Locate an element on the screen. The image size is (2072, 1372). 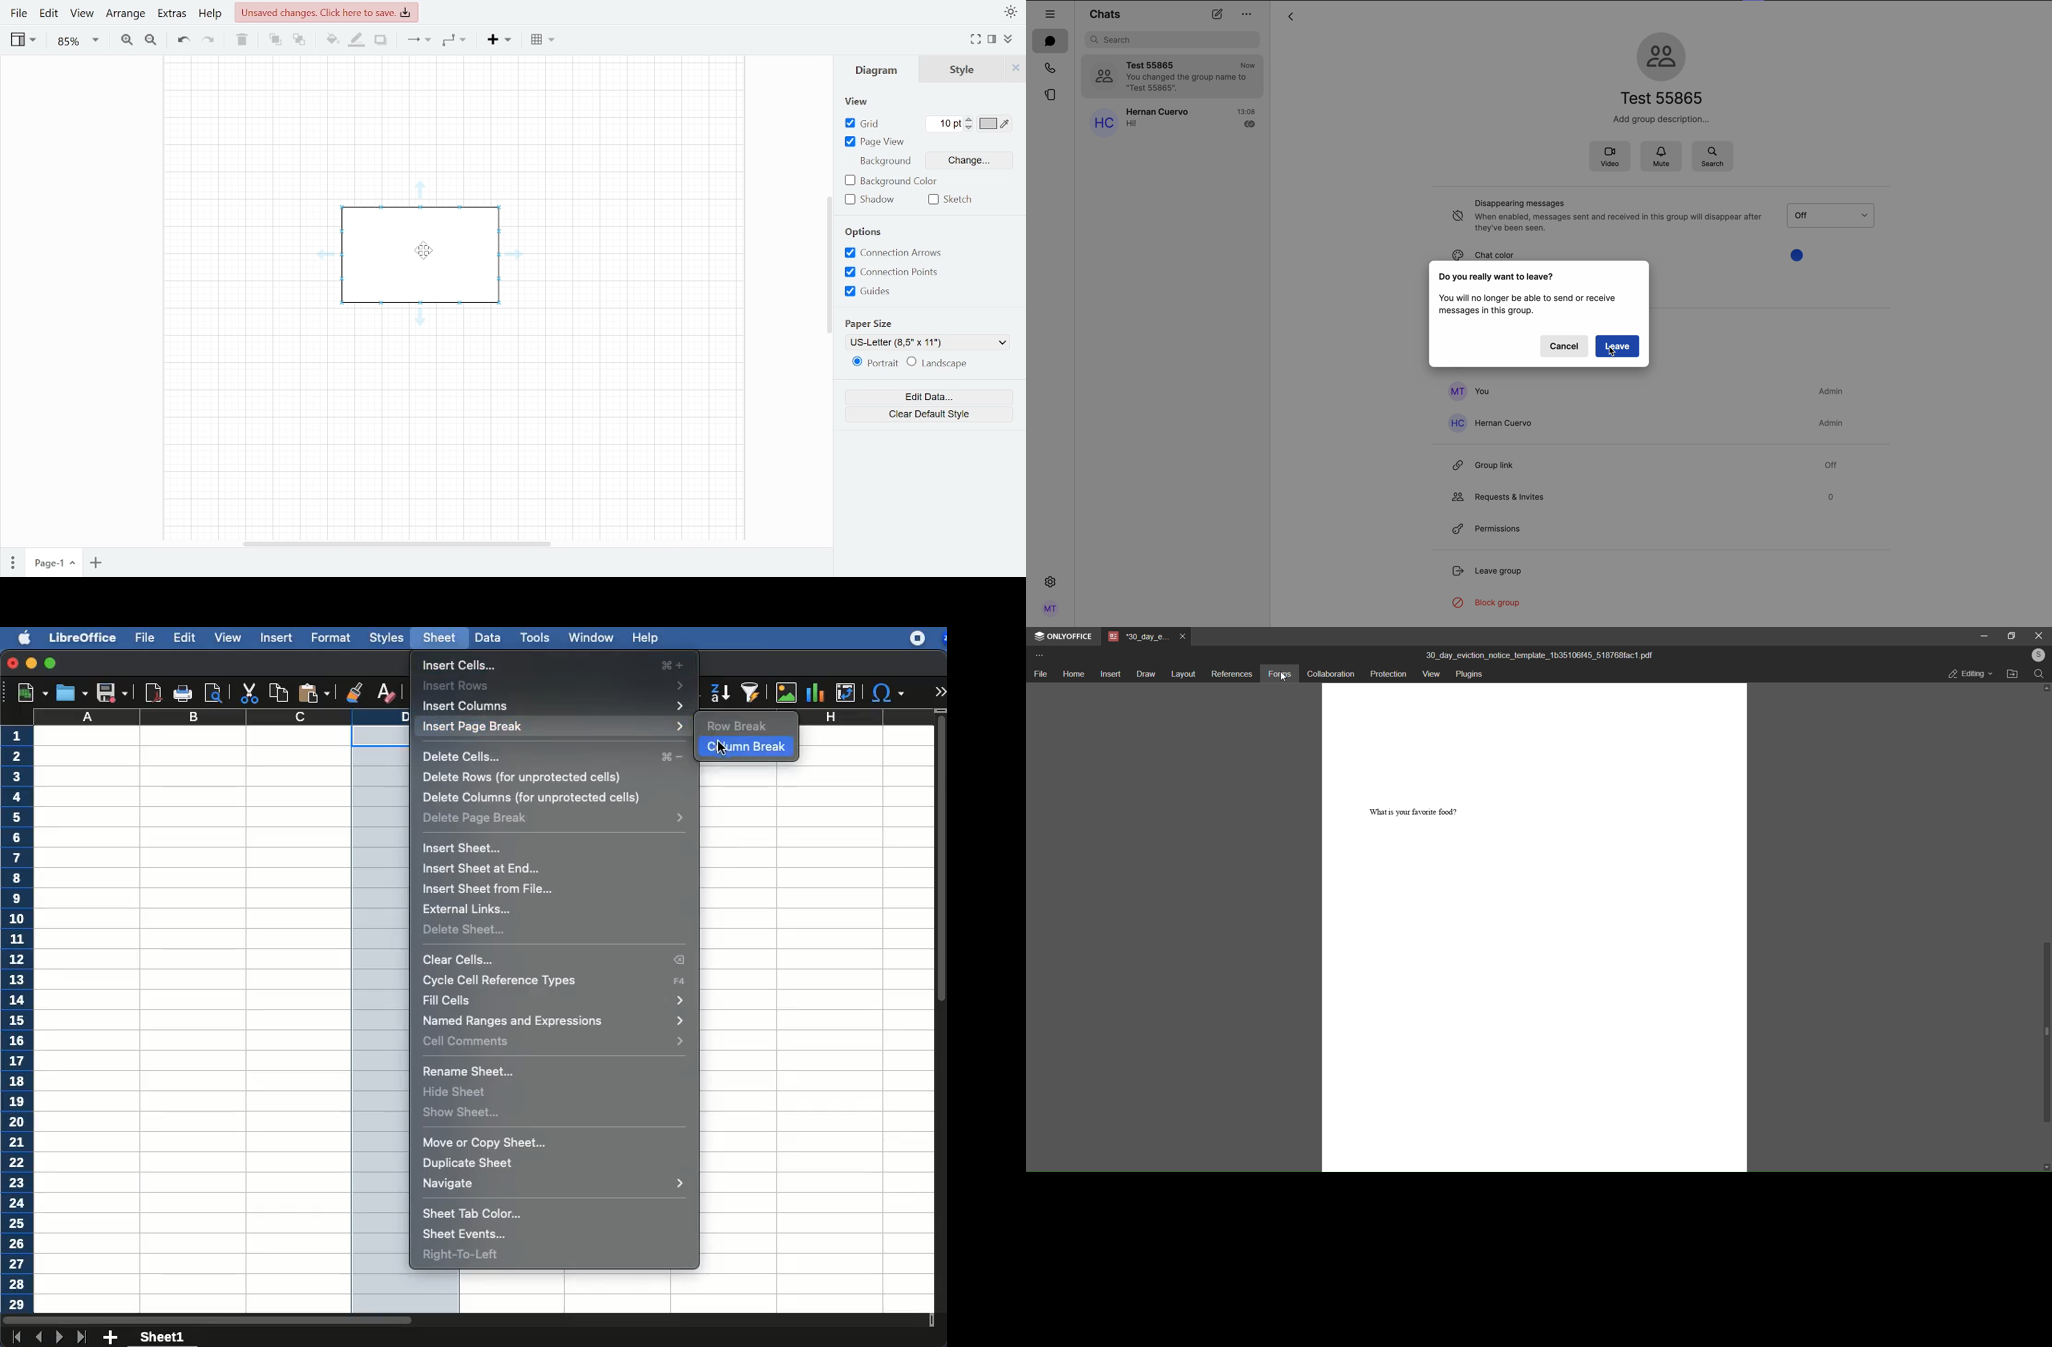
draw is located at coordinates (1146, 675).